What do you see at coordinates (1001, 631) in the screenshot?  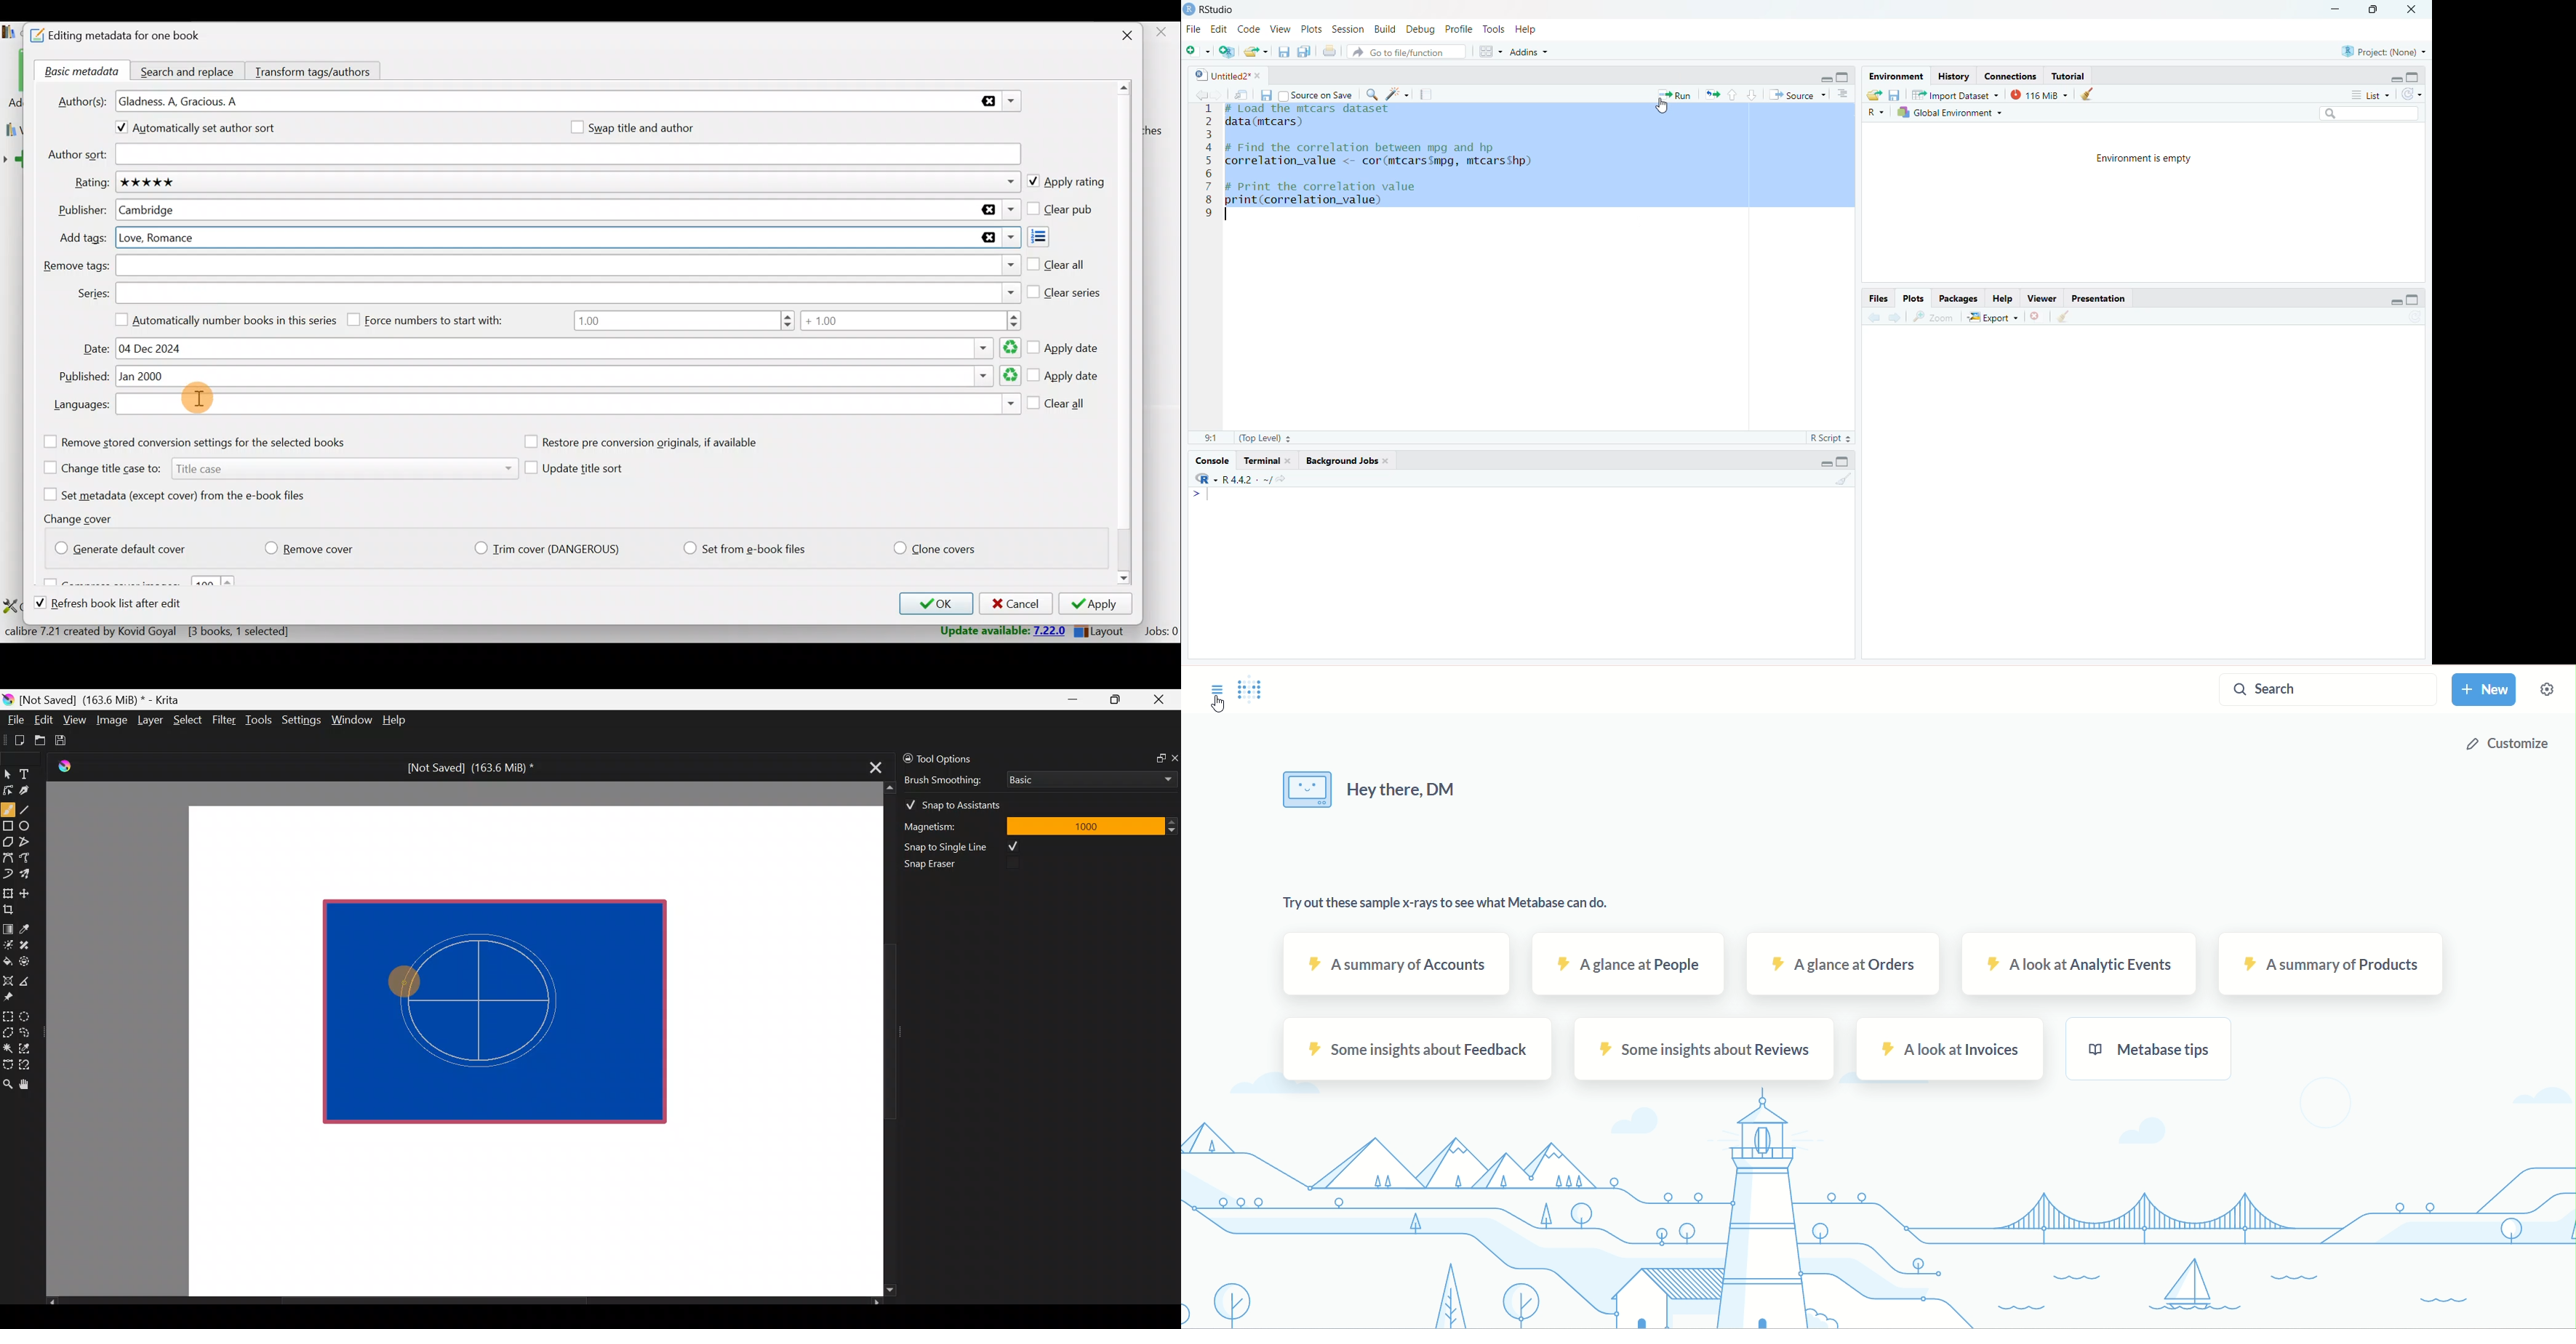 I see `Update` at bounding box center [1001, 631].